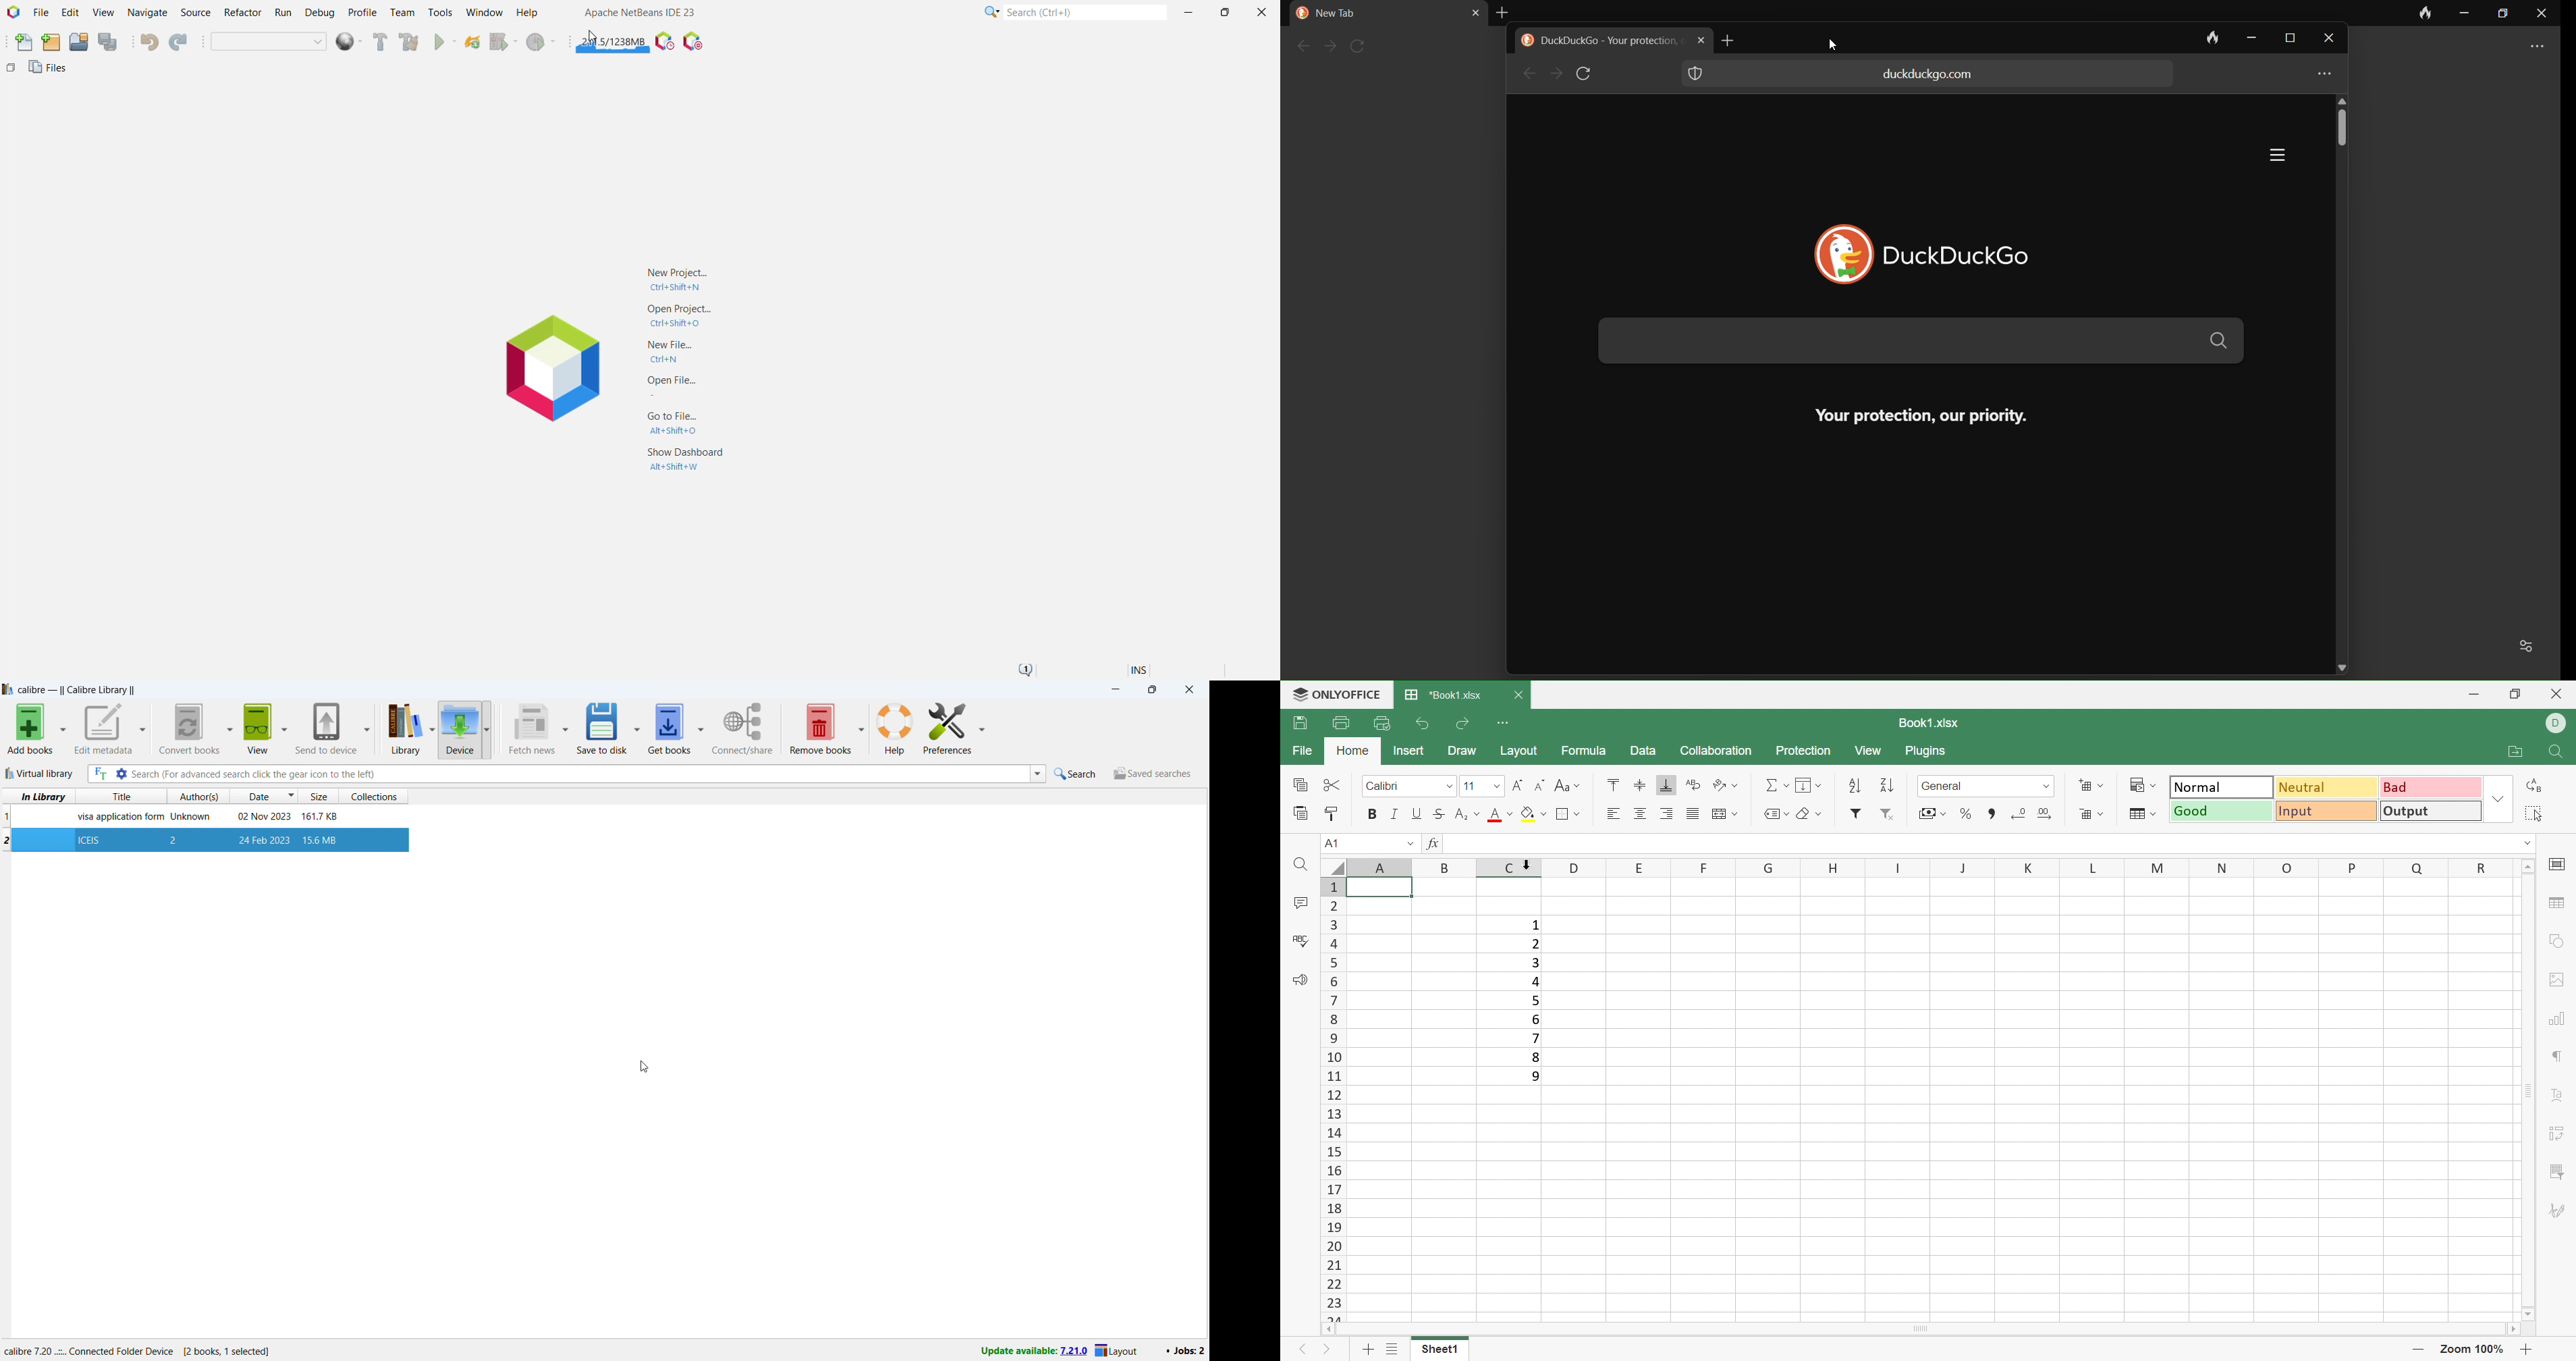  Describe the element at coordinates (2045, 813) in the screenshot. I see `Increase decimals` at that location.